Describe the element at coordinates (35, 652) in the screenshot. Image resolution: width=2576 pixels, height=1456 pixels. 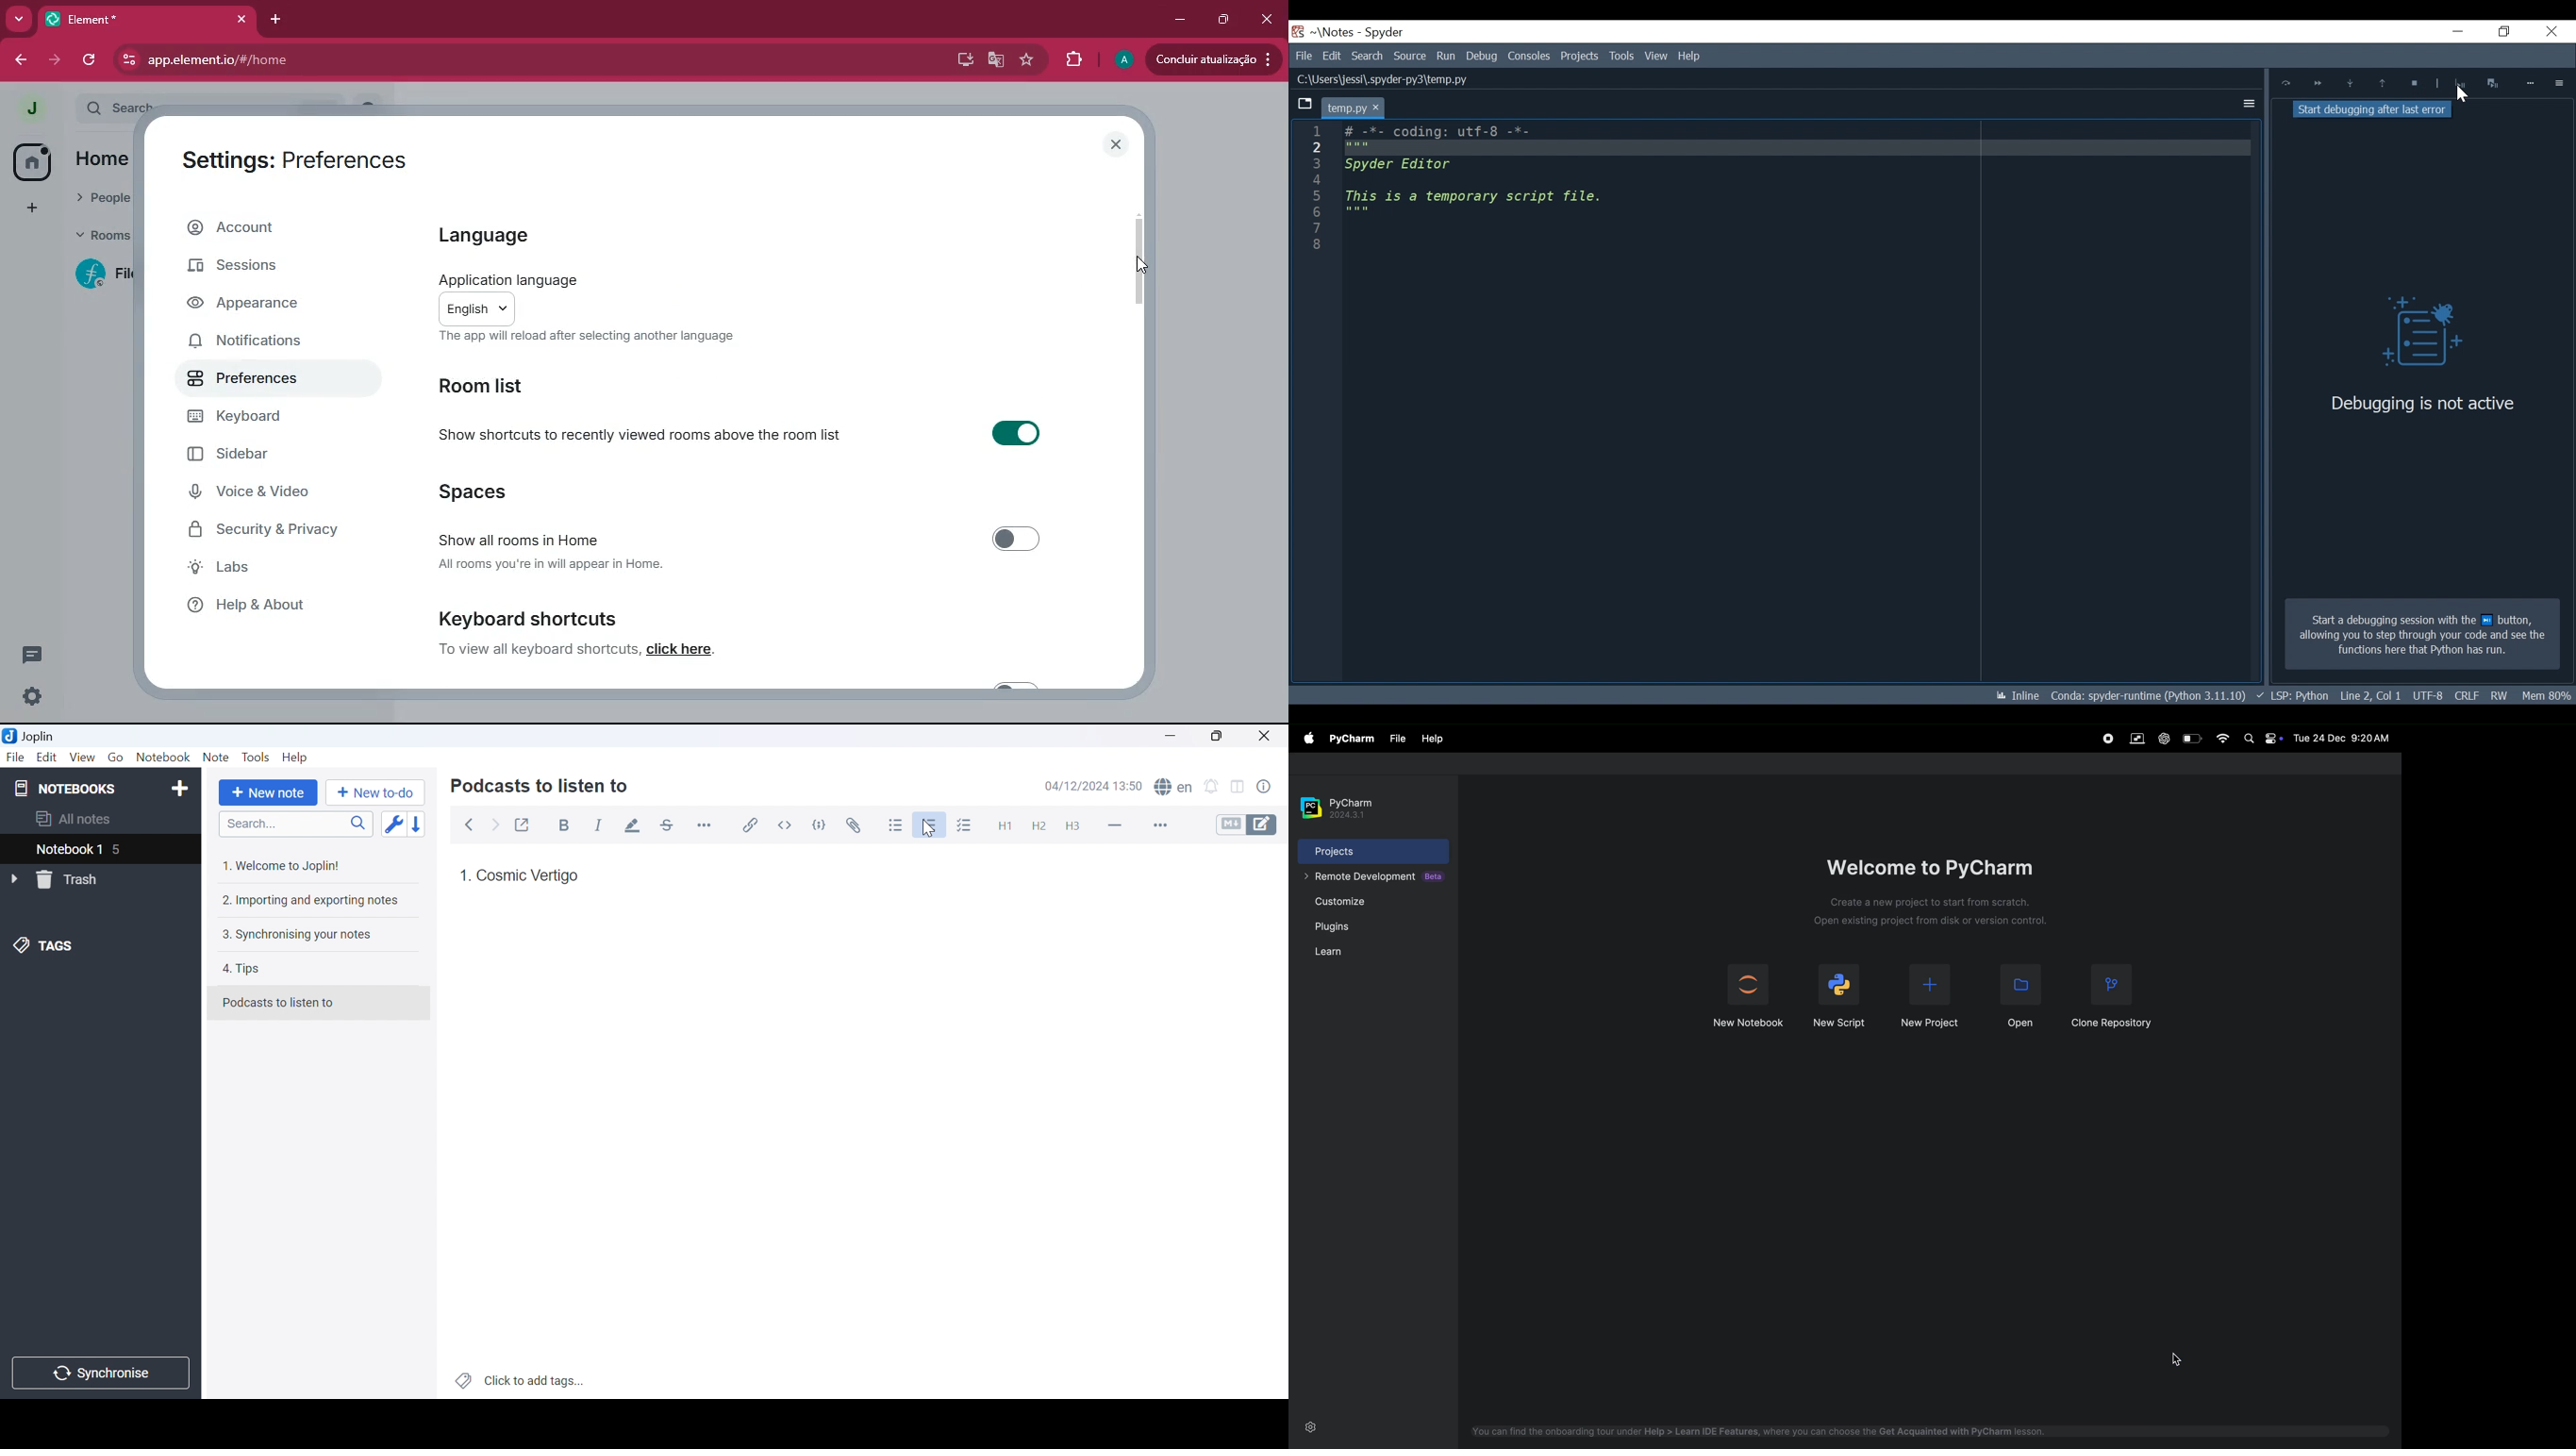
I see `comments` at that location.